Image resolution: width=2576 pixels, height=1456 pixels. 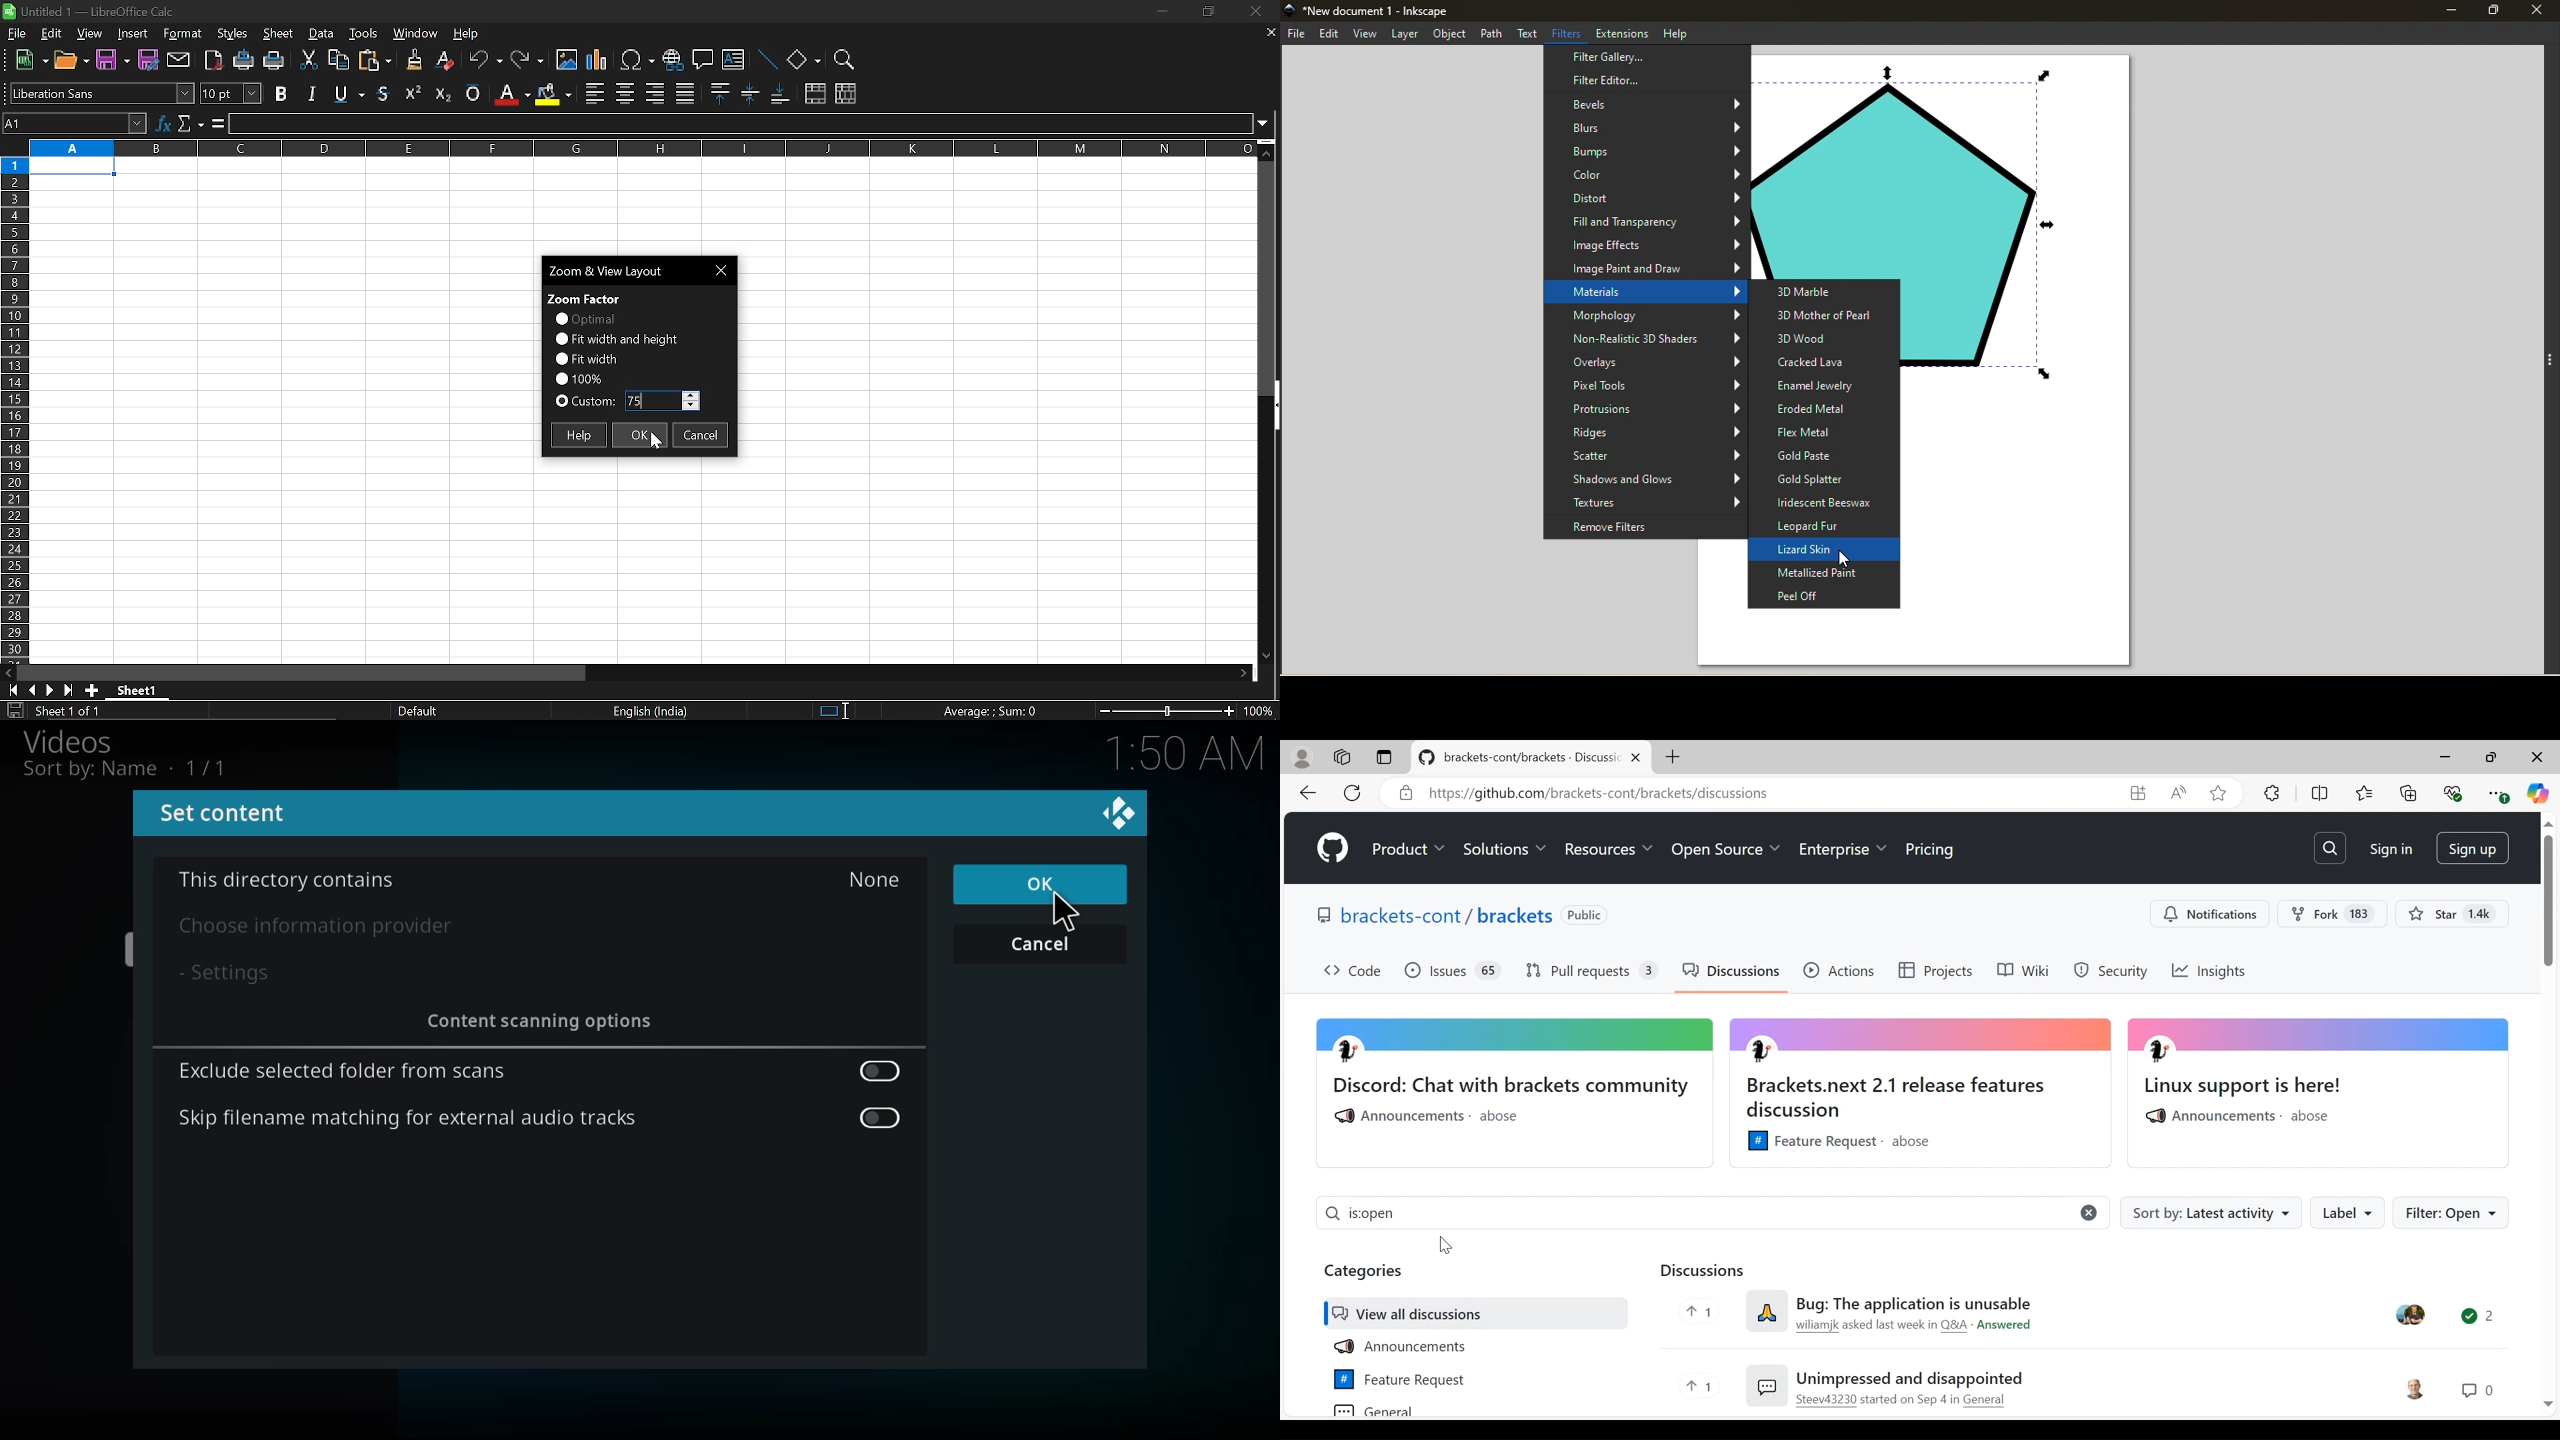 What do you see at coordinates (223, 811) in the screenshot?
I see `set content` at bounding box center [223, 811].